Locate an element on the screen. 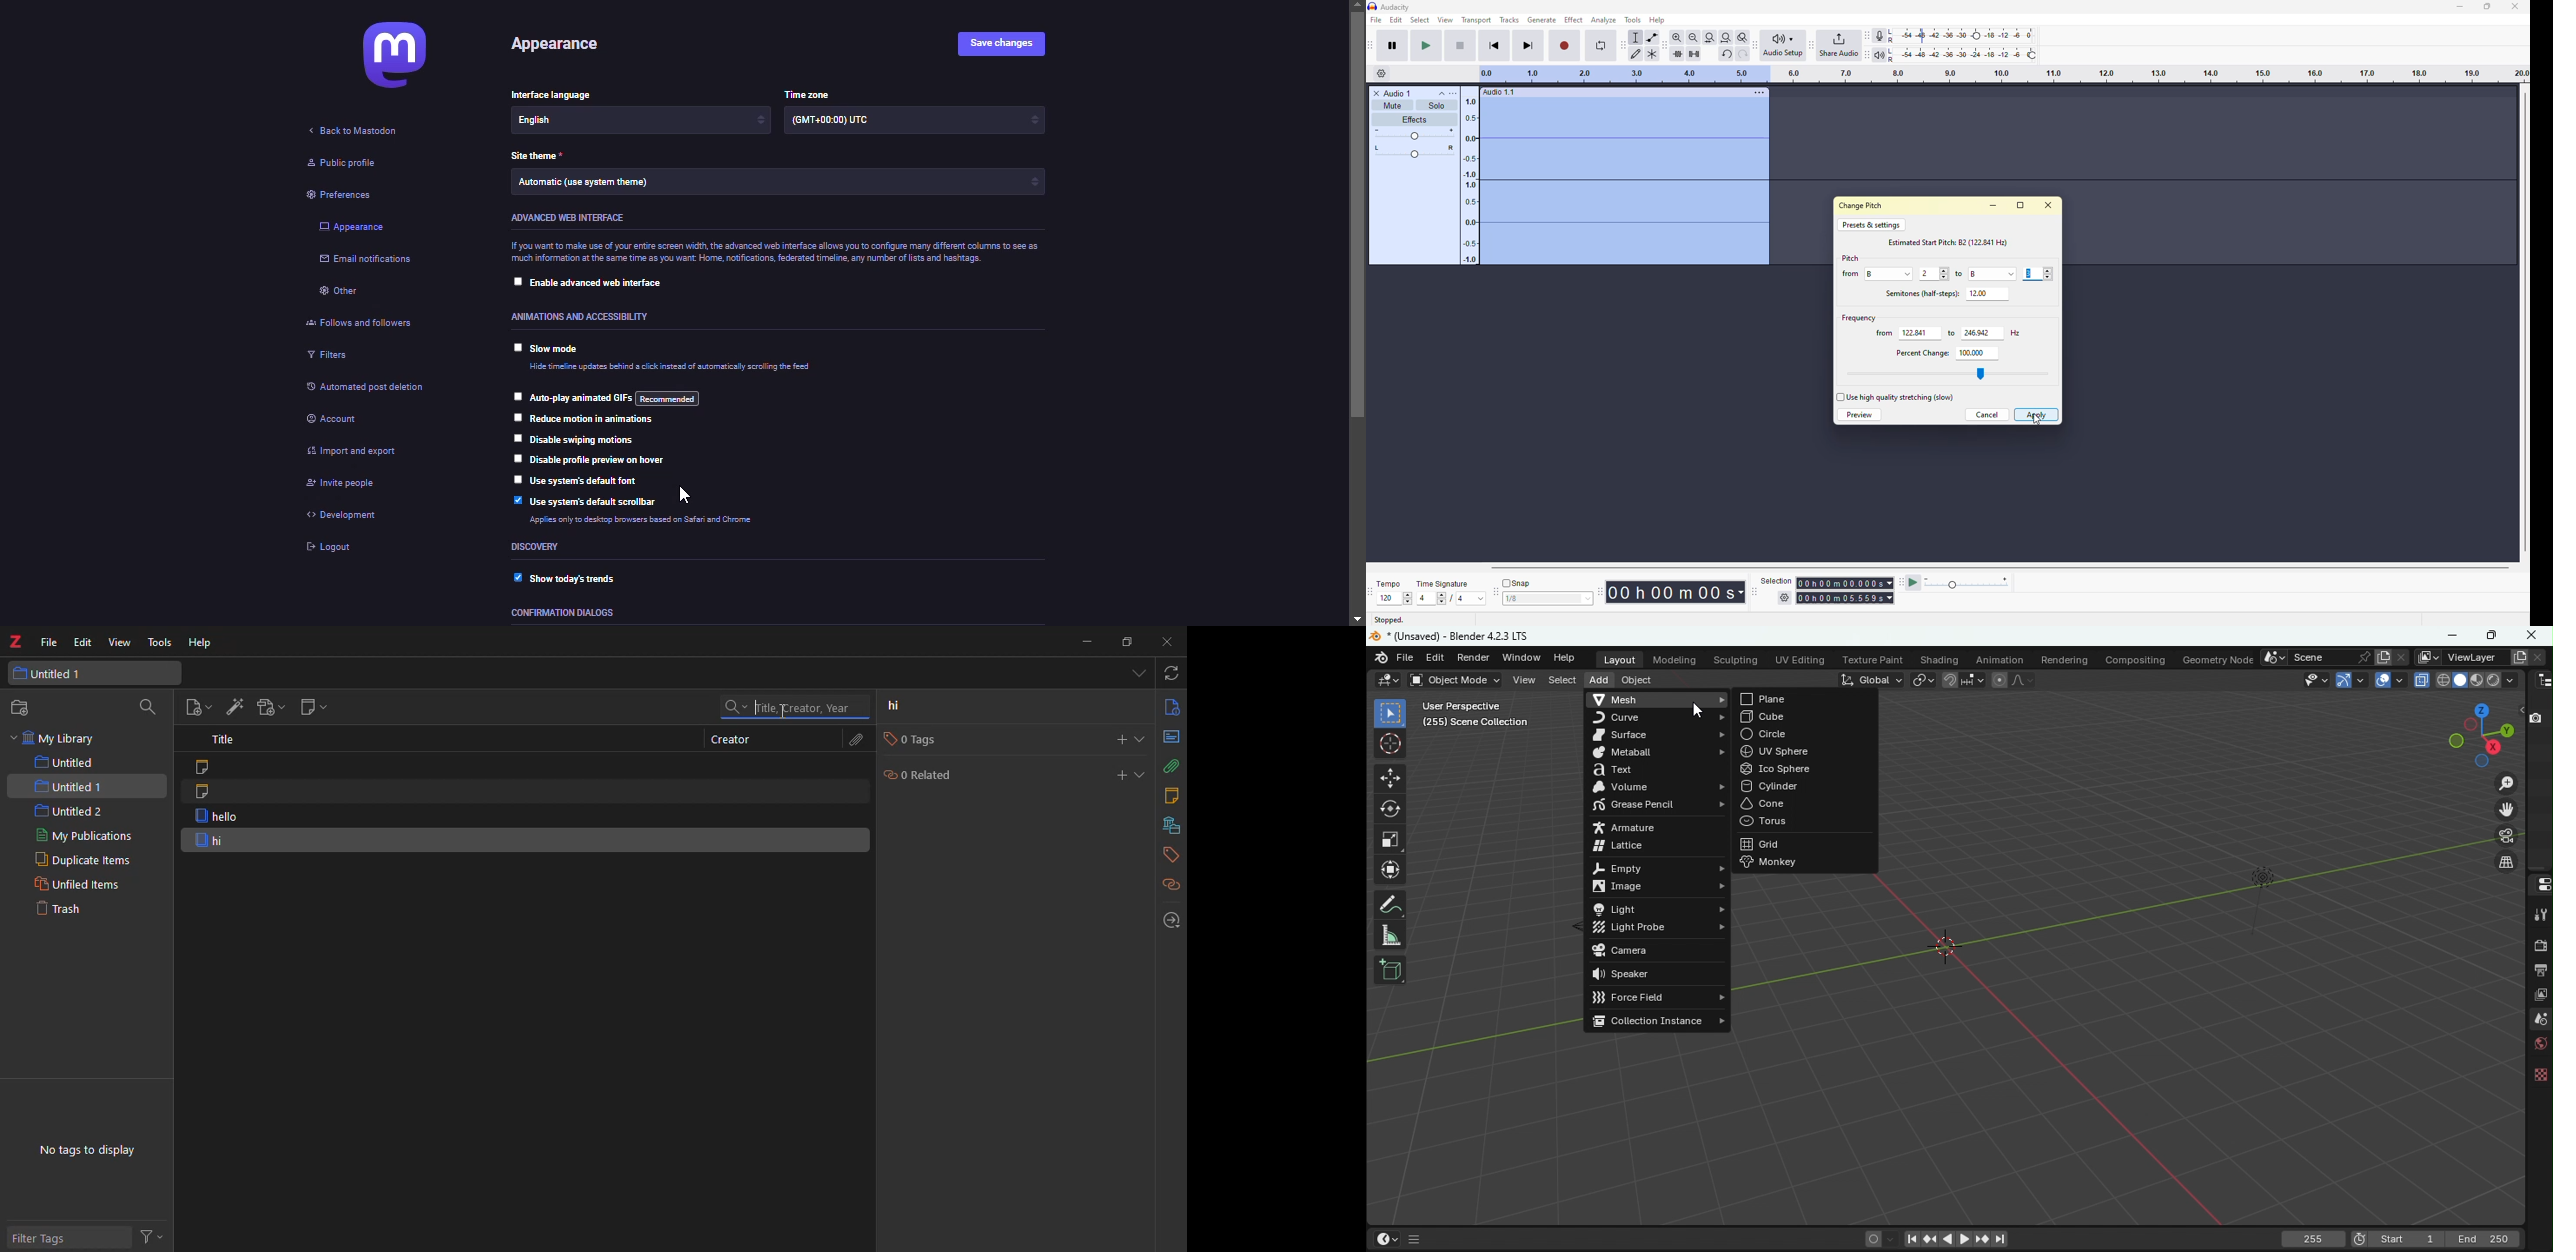  actions is located at coordinates (150, 1235).